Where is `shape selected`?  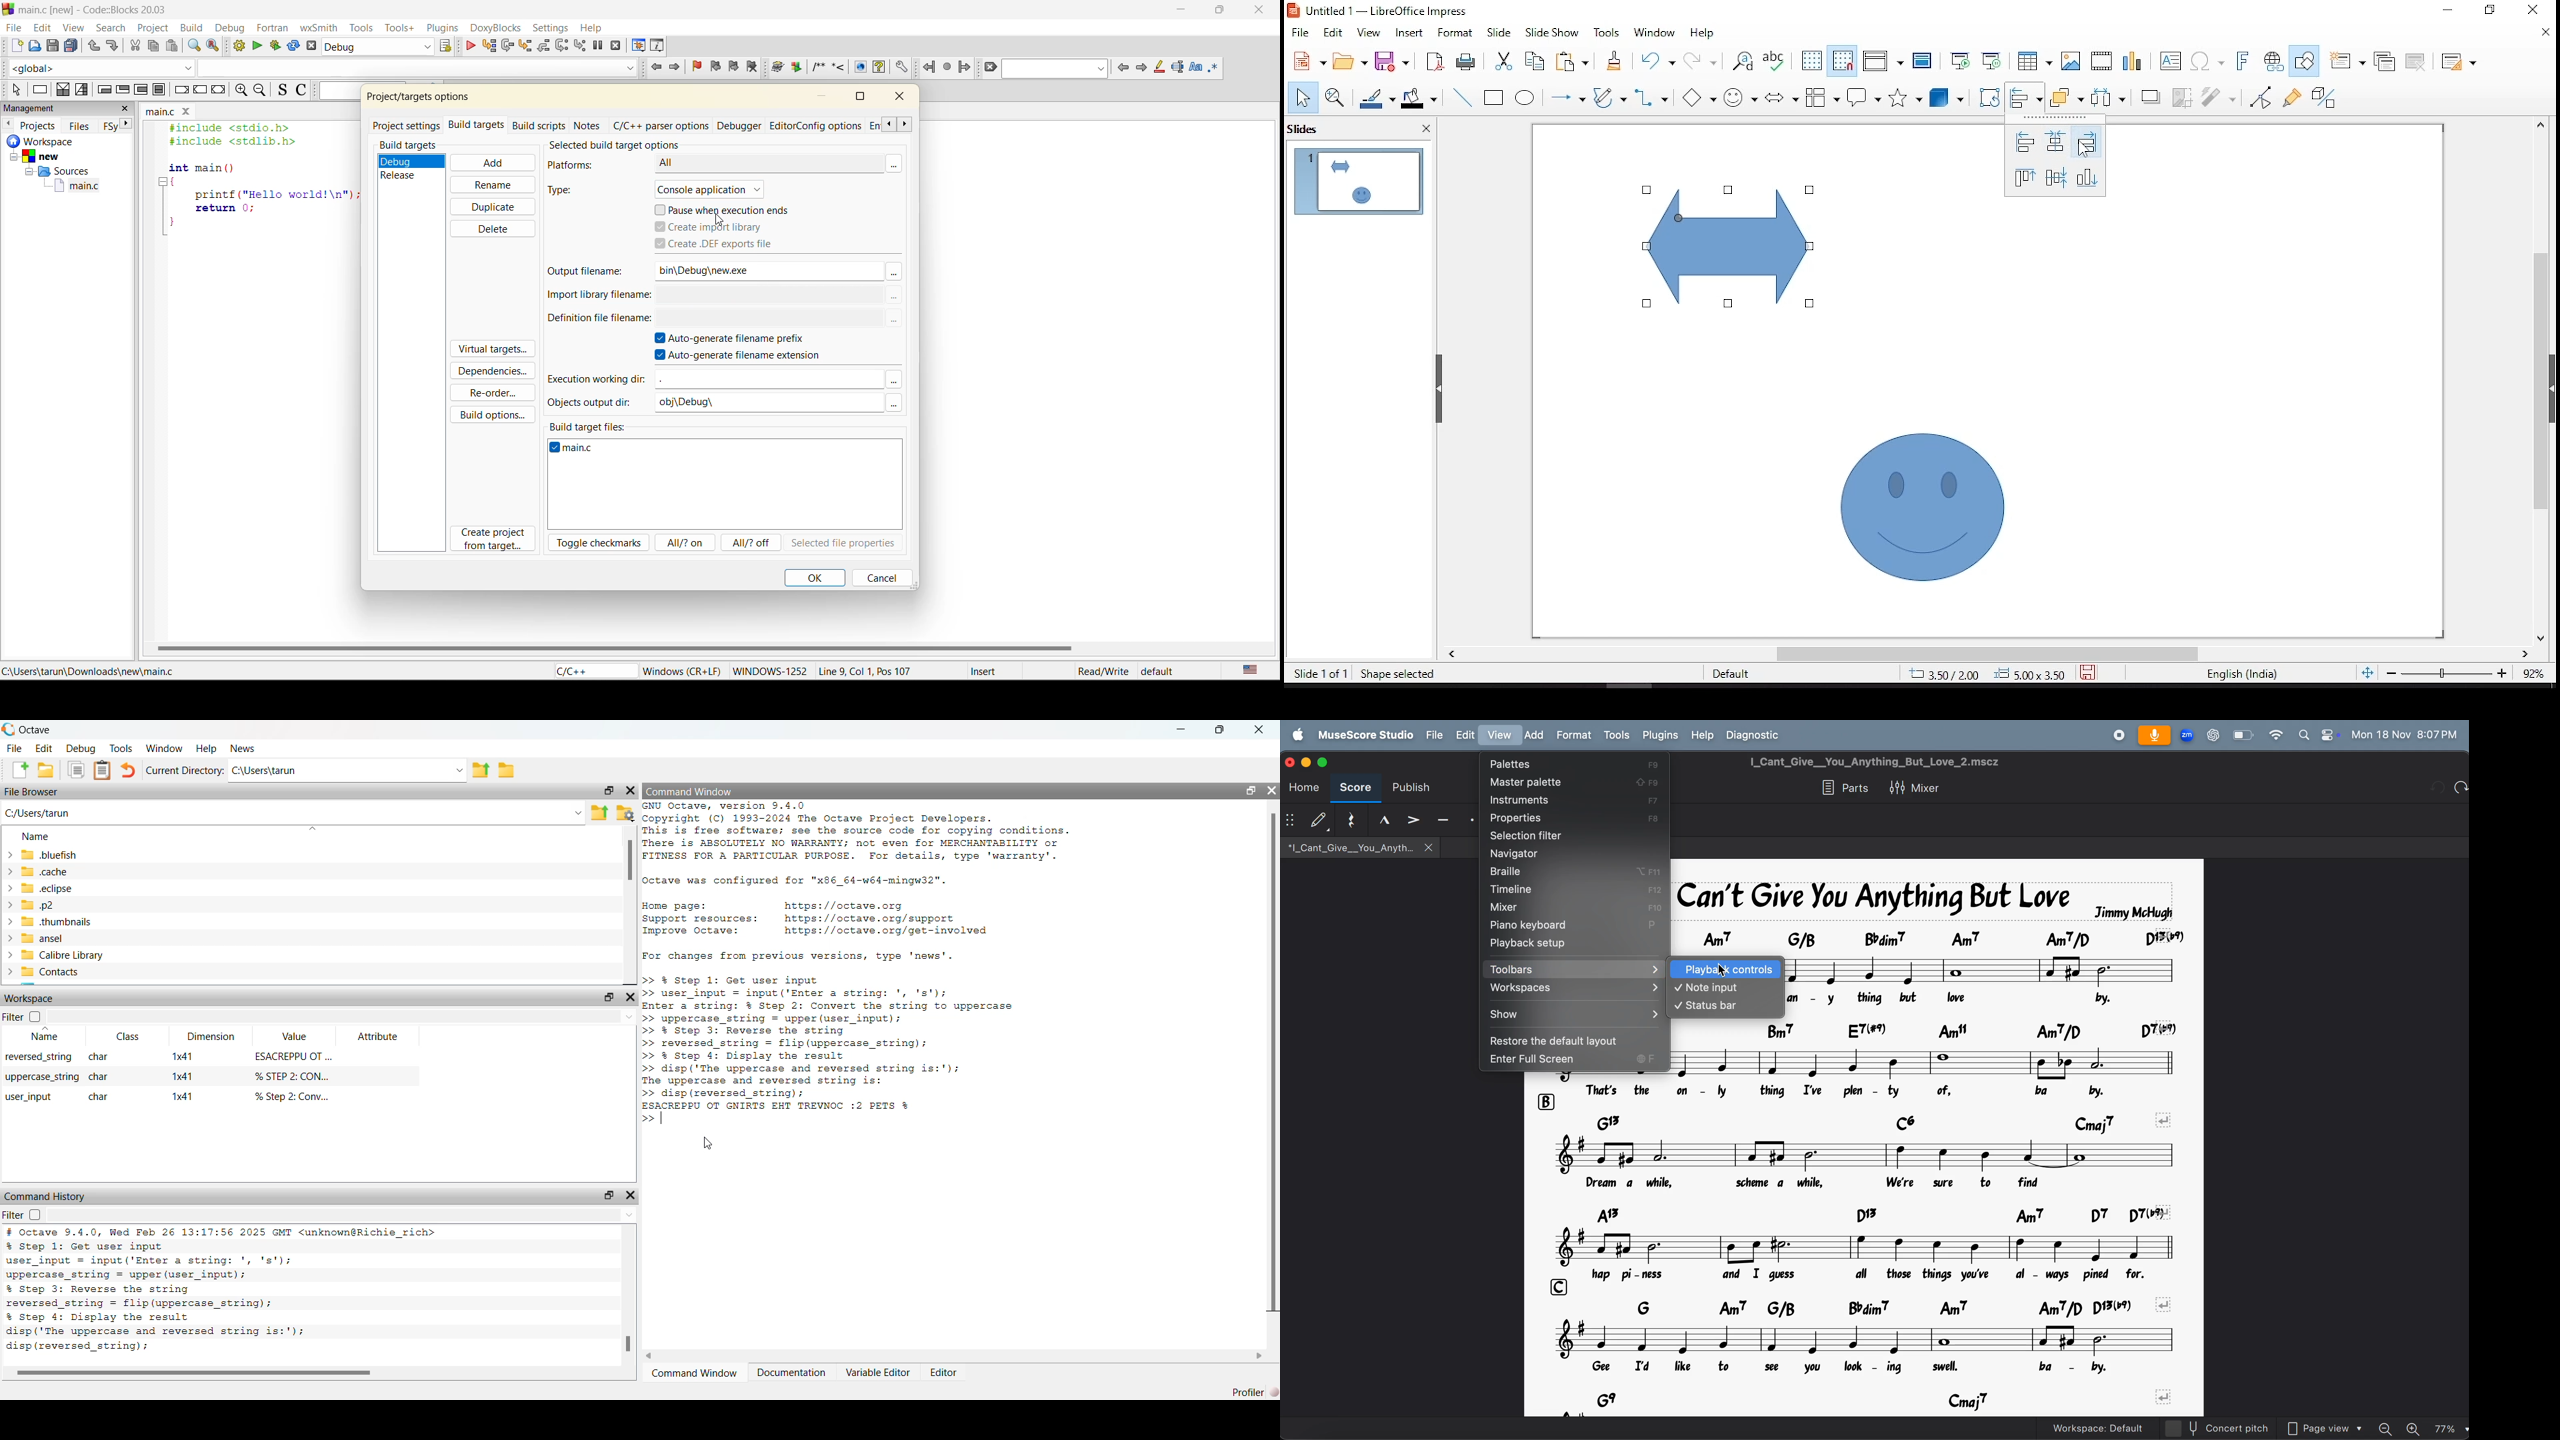
shape selected is located at coordinates (1394, 674).